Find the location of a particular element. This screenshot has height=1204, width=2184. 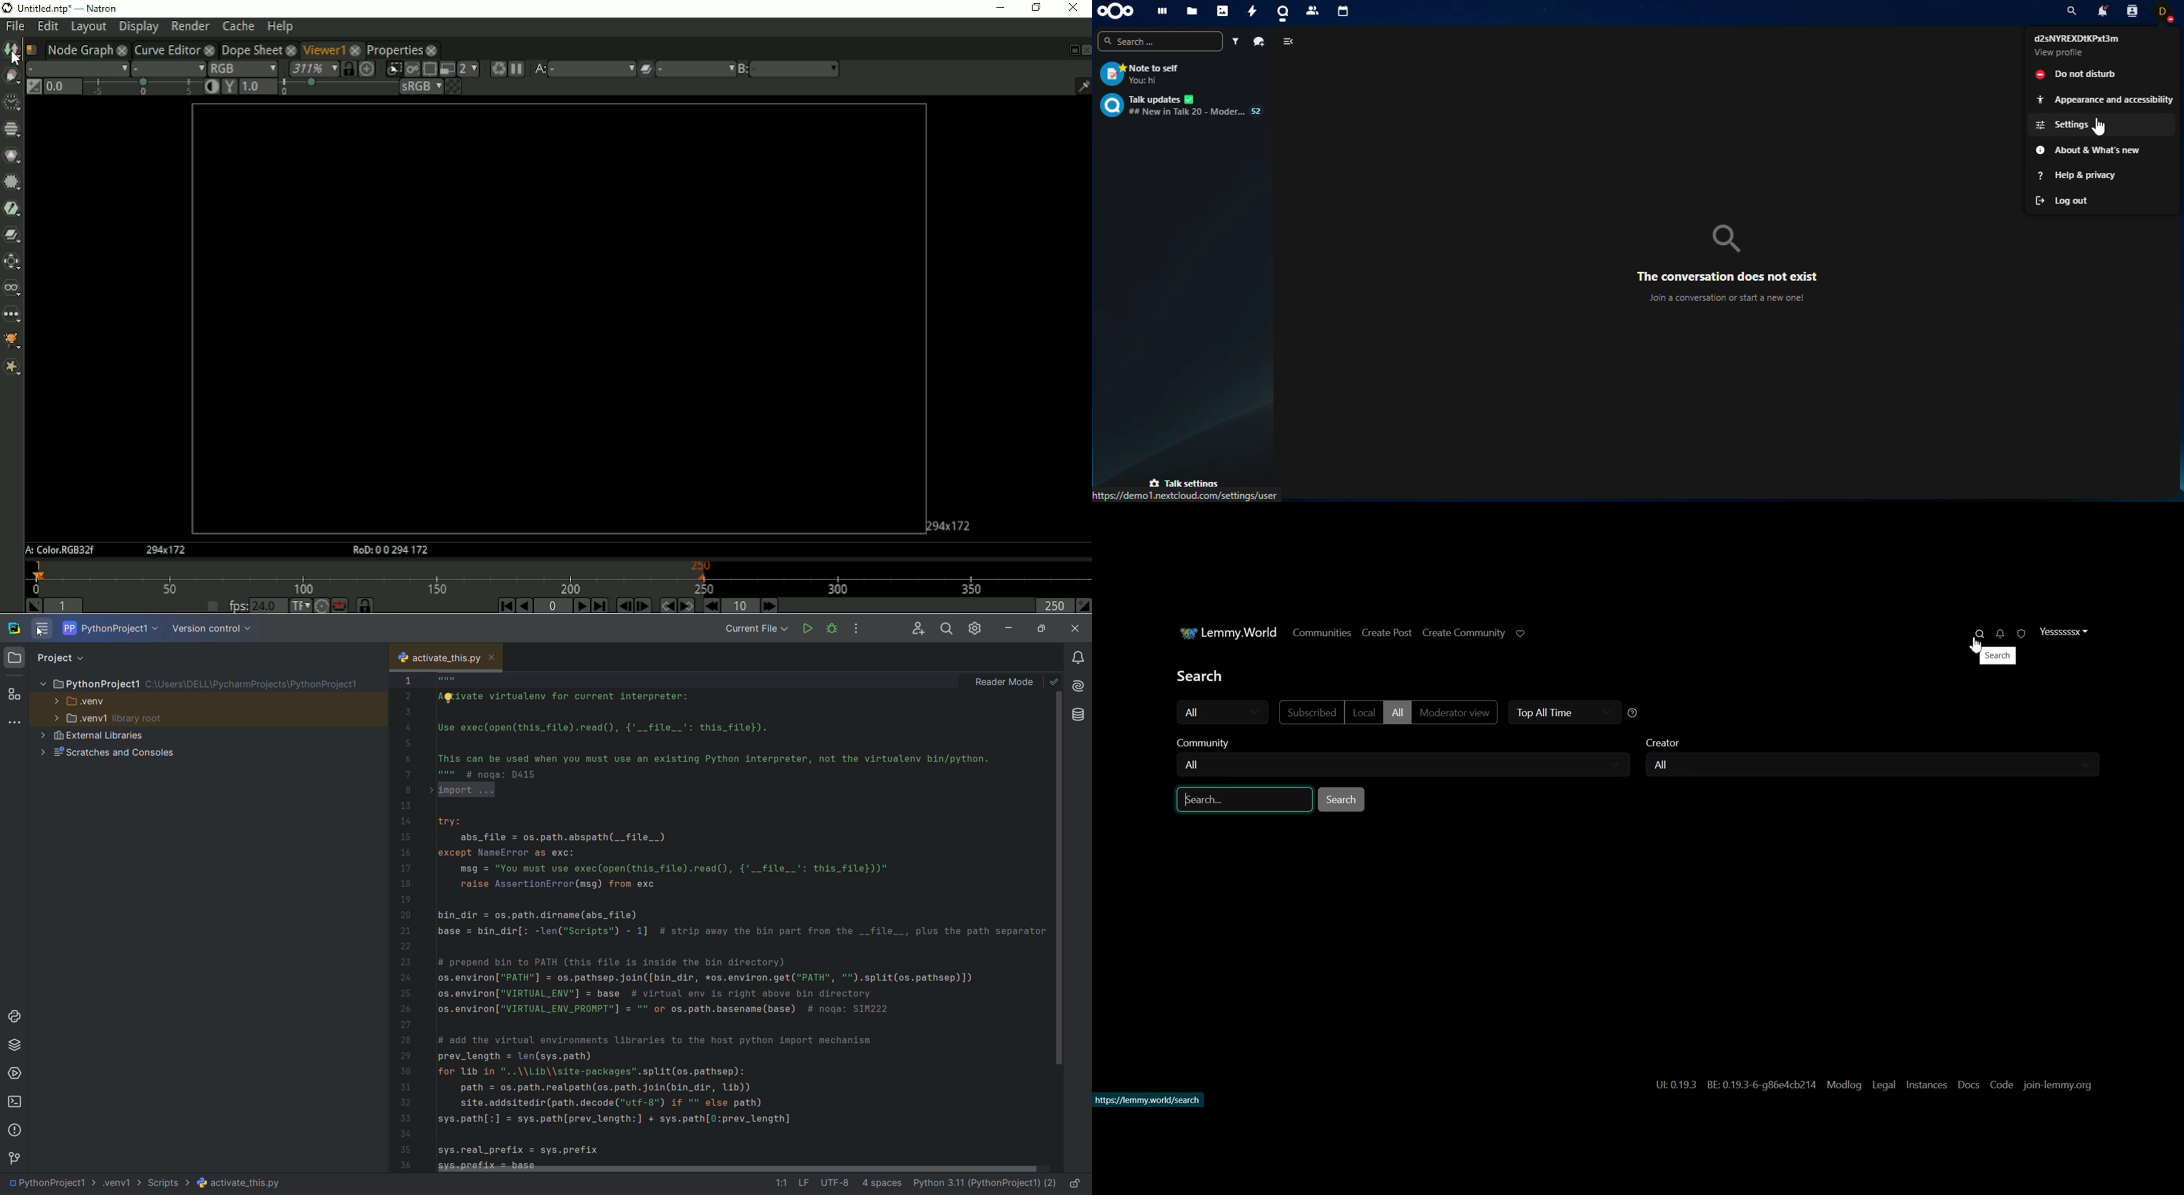

search is located at coordinates (2072, 11).